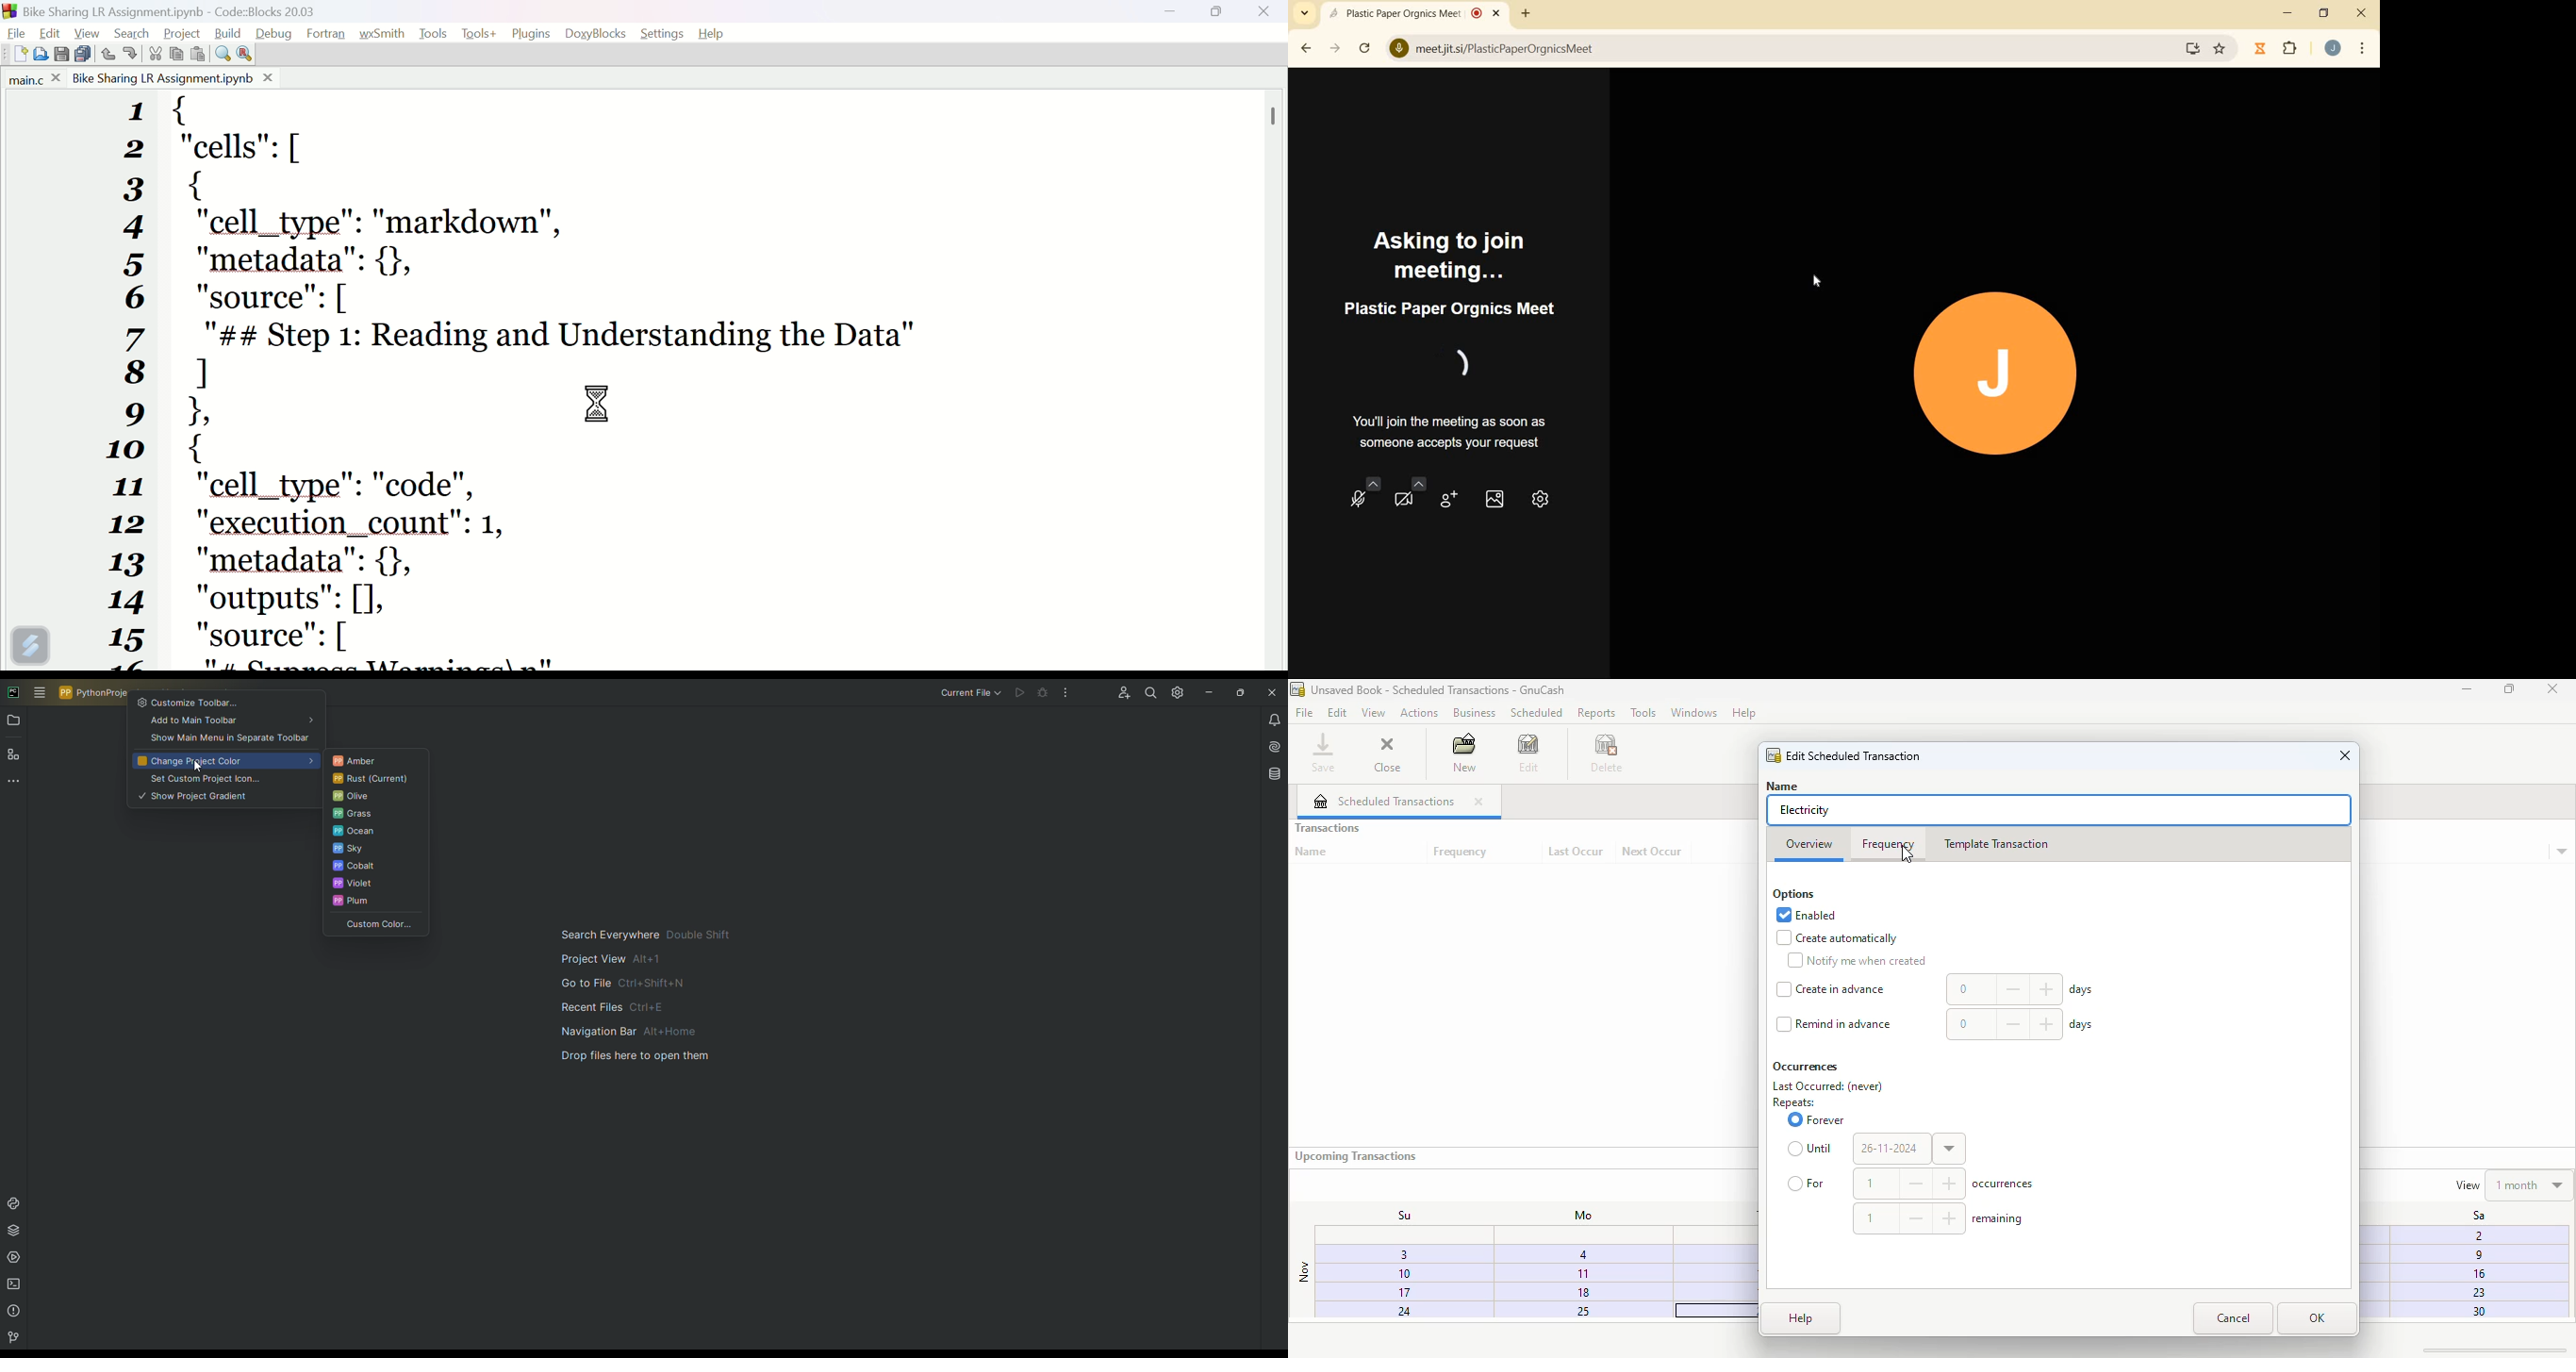 The width and height of the screenshot is (2576, 1372). Describe the element at coordinates (15, 756) in the screenshot. I see `Structure` at that location.